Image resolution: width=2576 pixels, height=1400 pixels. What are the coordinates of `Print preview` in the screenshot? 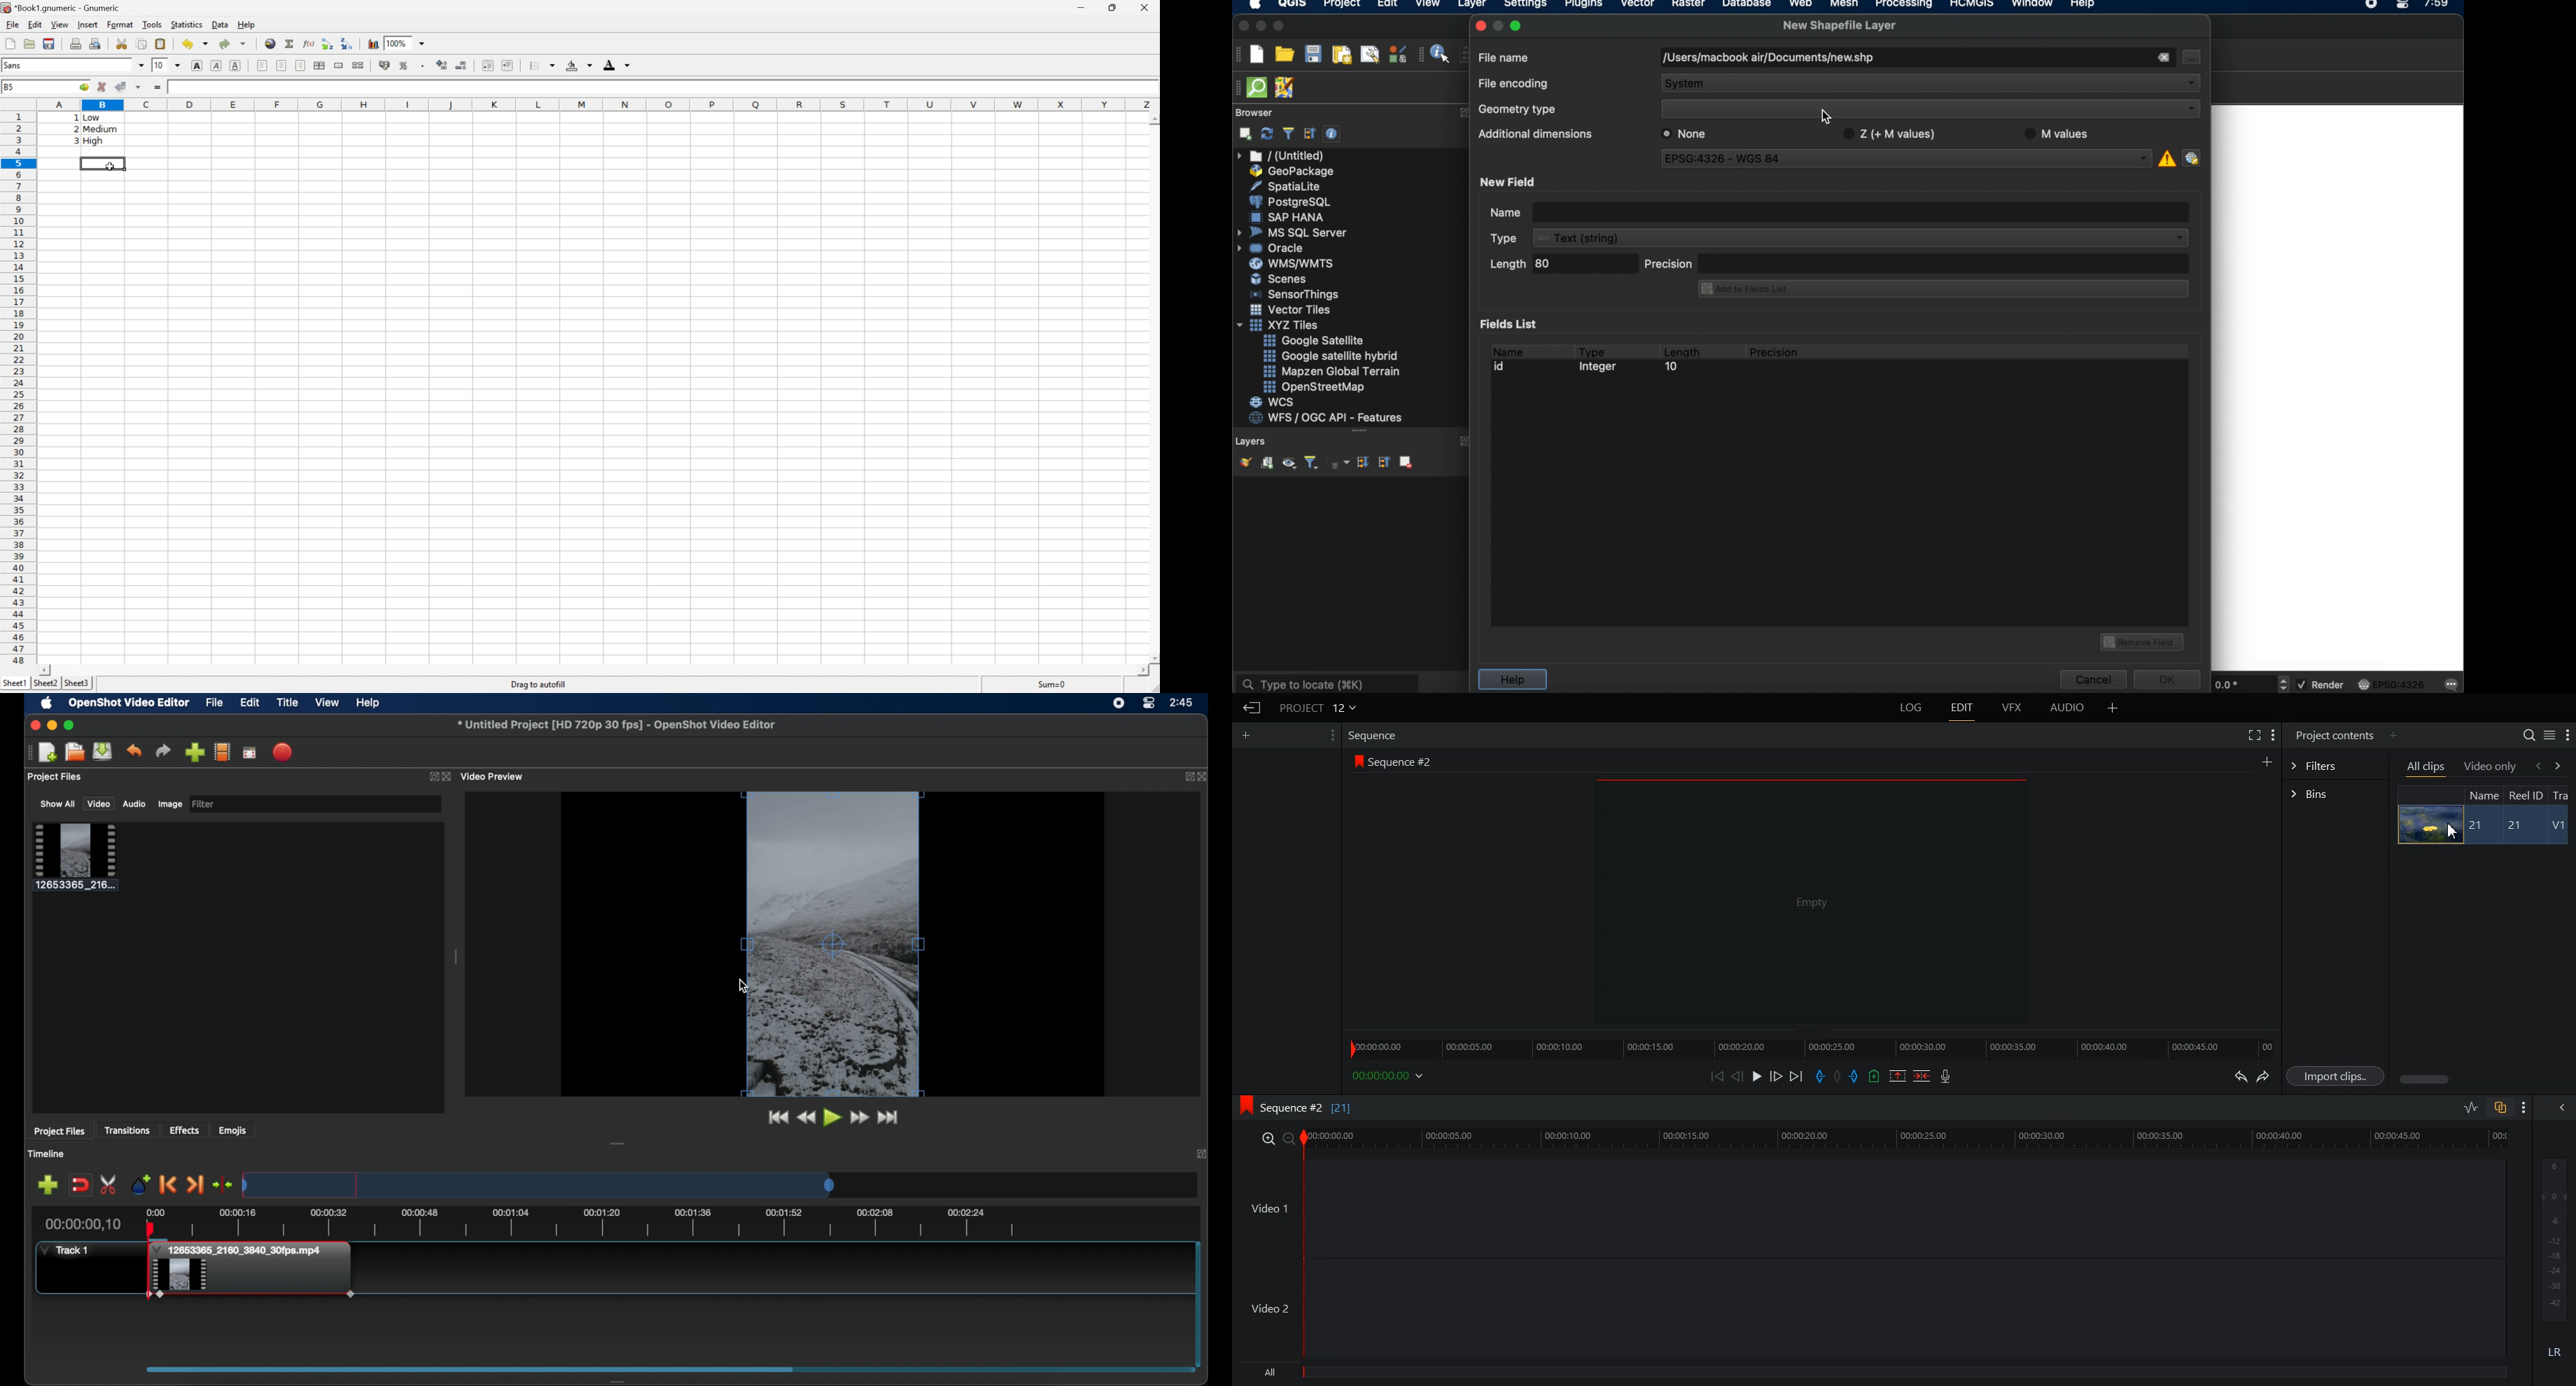 It's located at (93, 43).